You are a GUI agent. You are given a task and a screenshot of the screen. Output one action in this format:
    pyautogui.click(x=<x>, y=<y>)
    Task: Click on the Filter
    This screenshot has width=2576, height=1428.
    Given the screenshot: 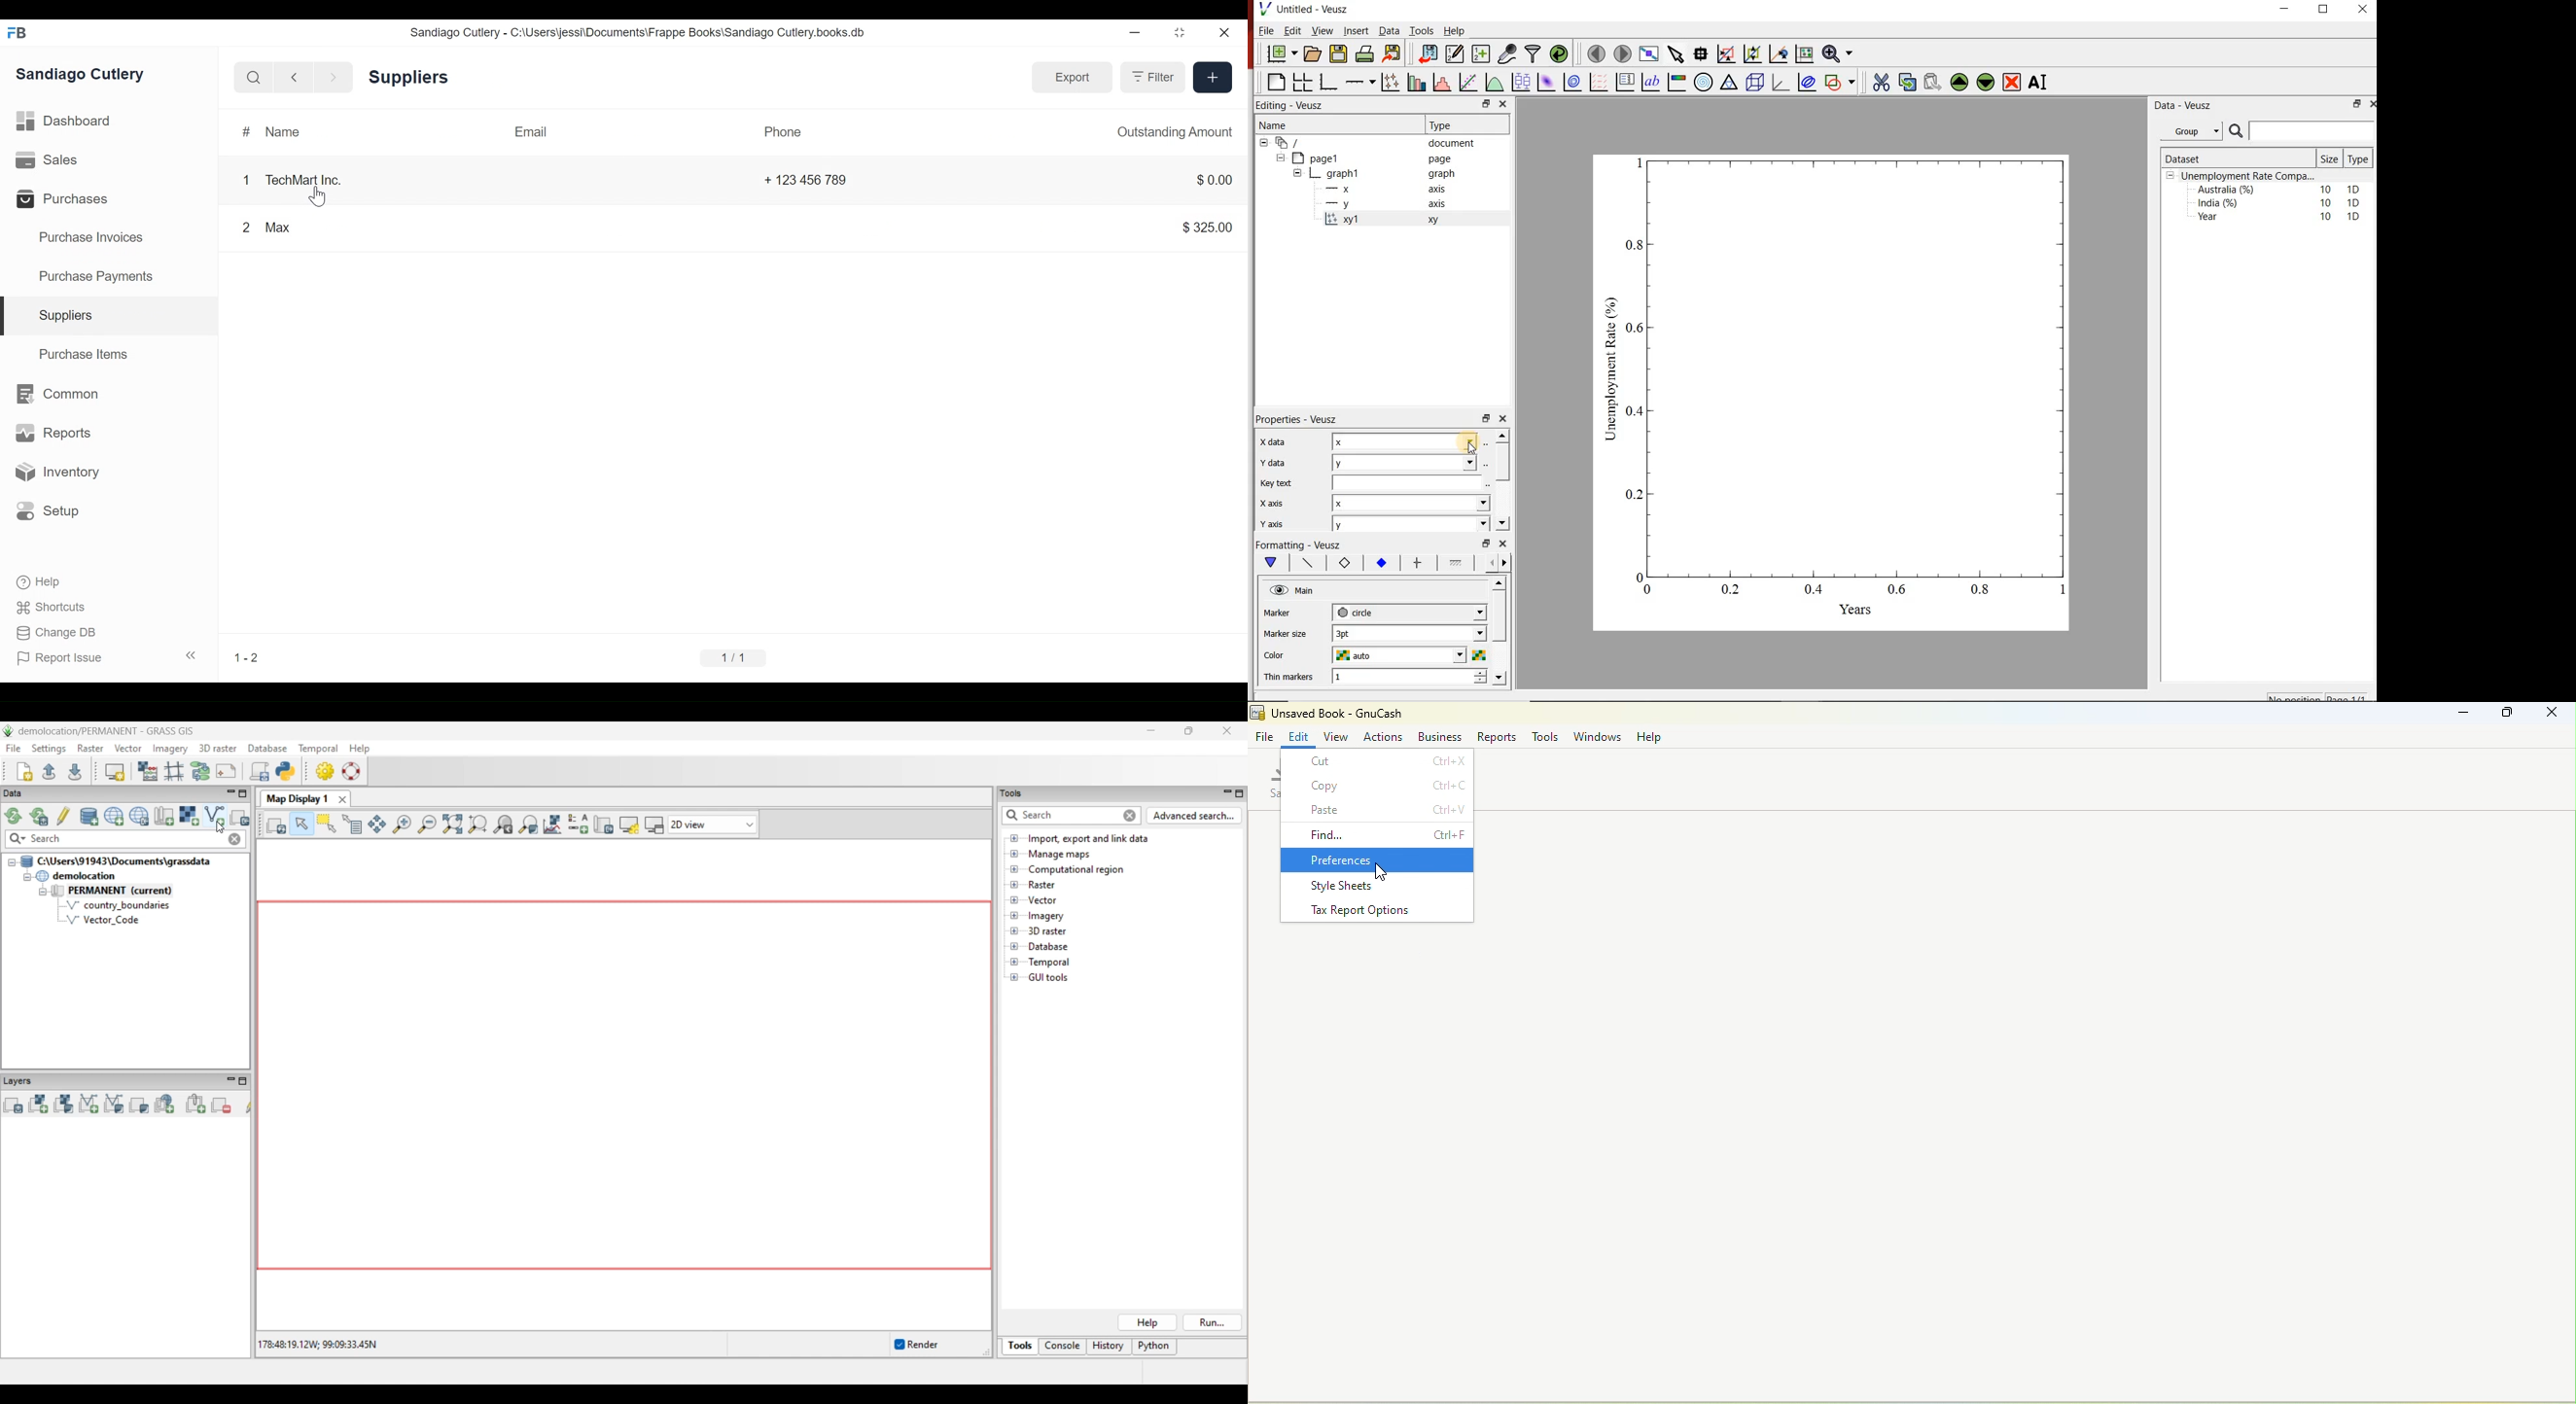 What is the action you would take?
    pyautogui.click(x=1153, y=77)
    